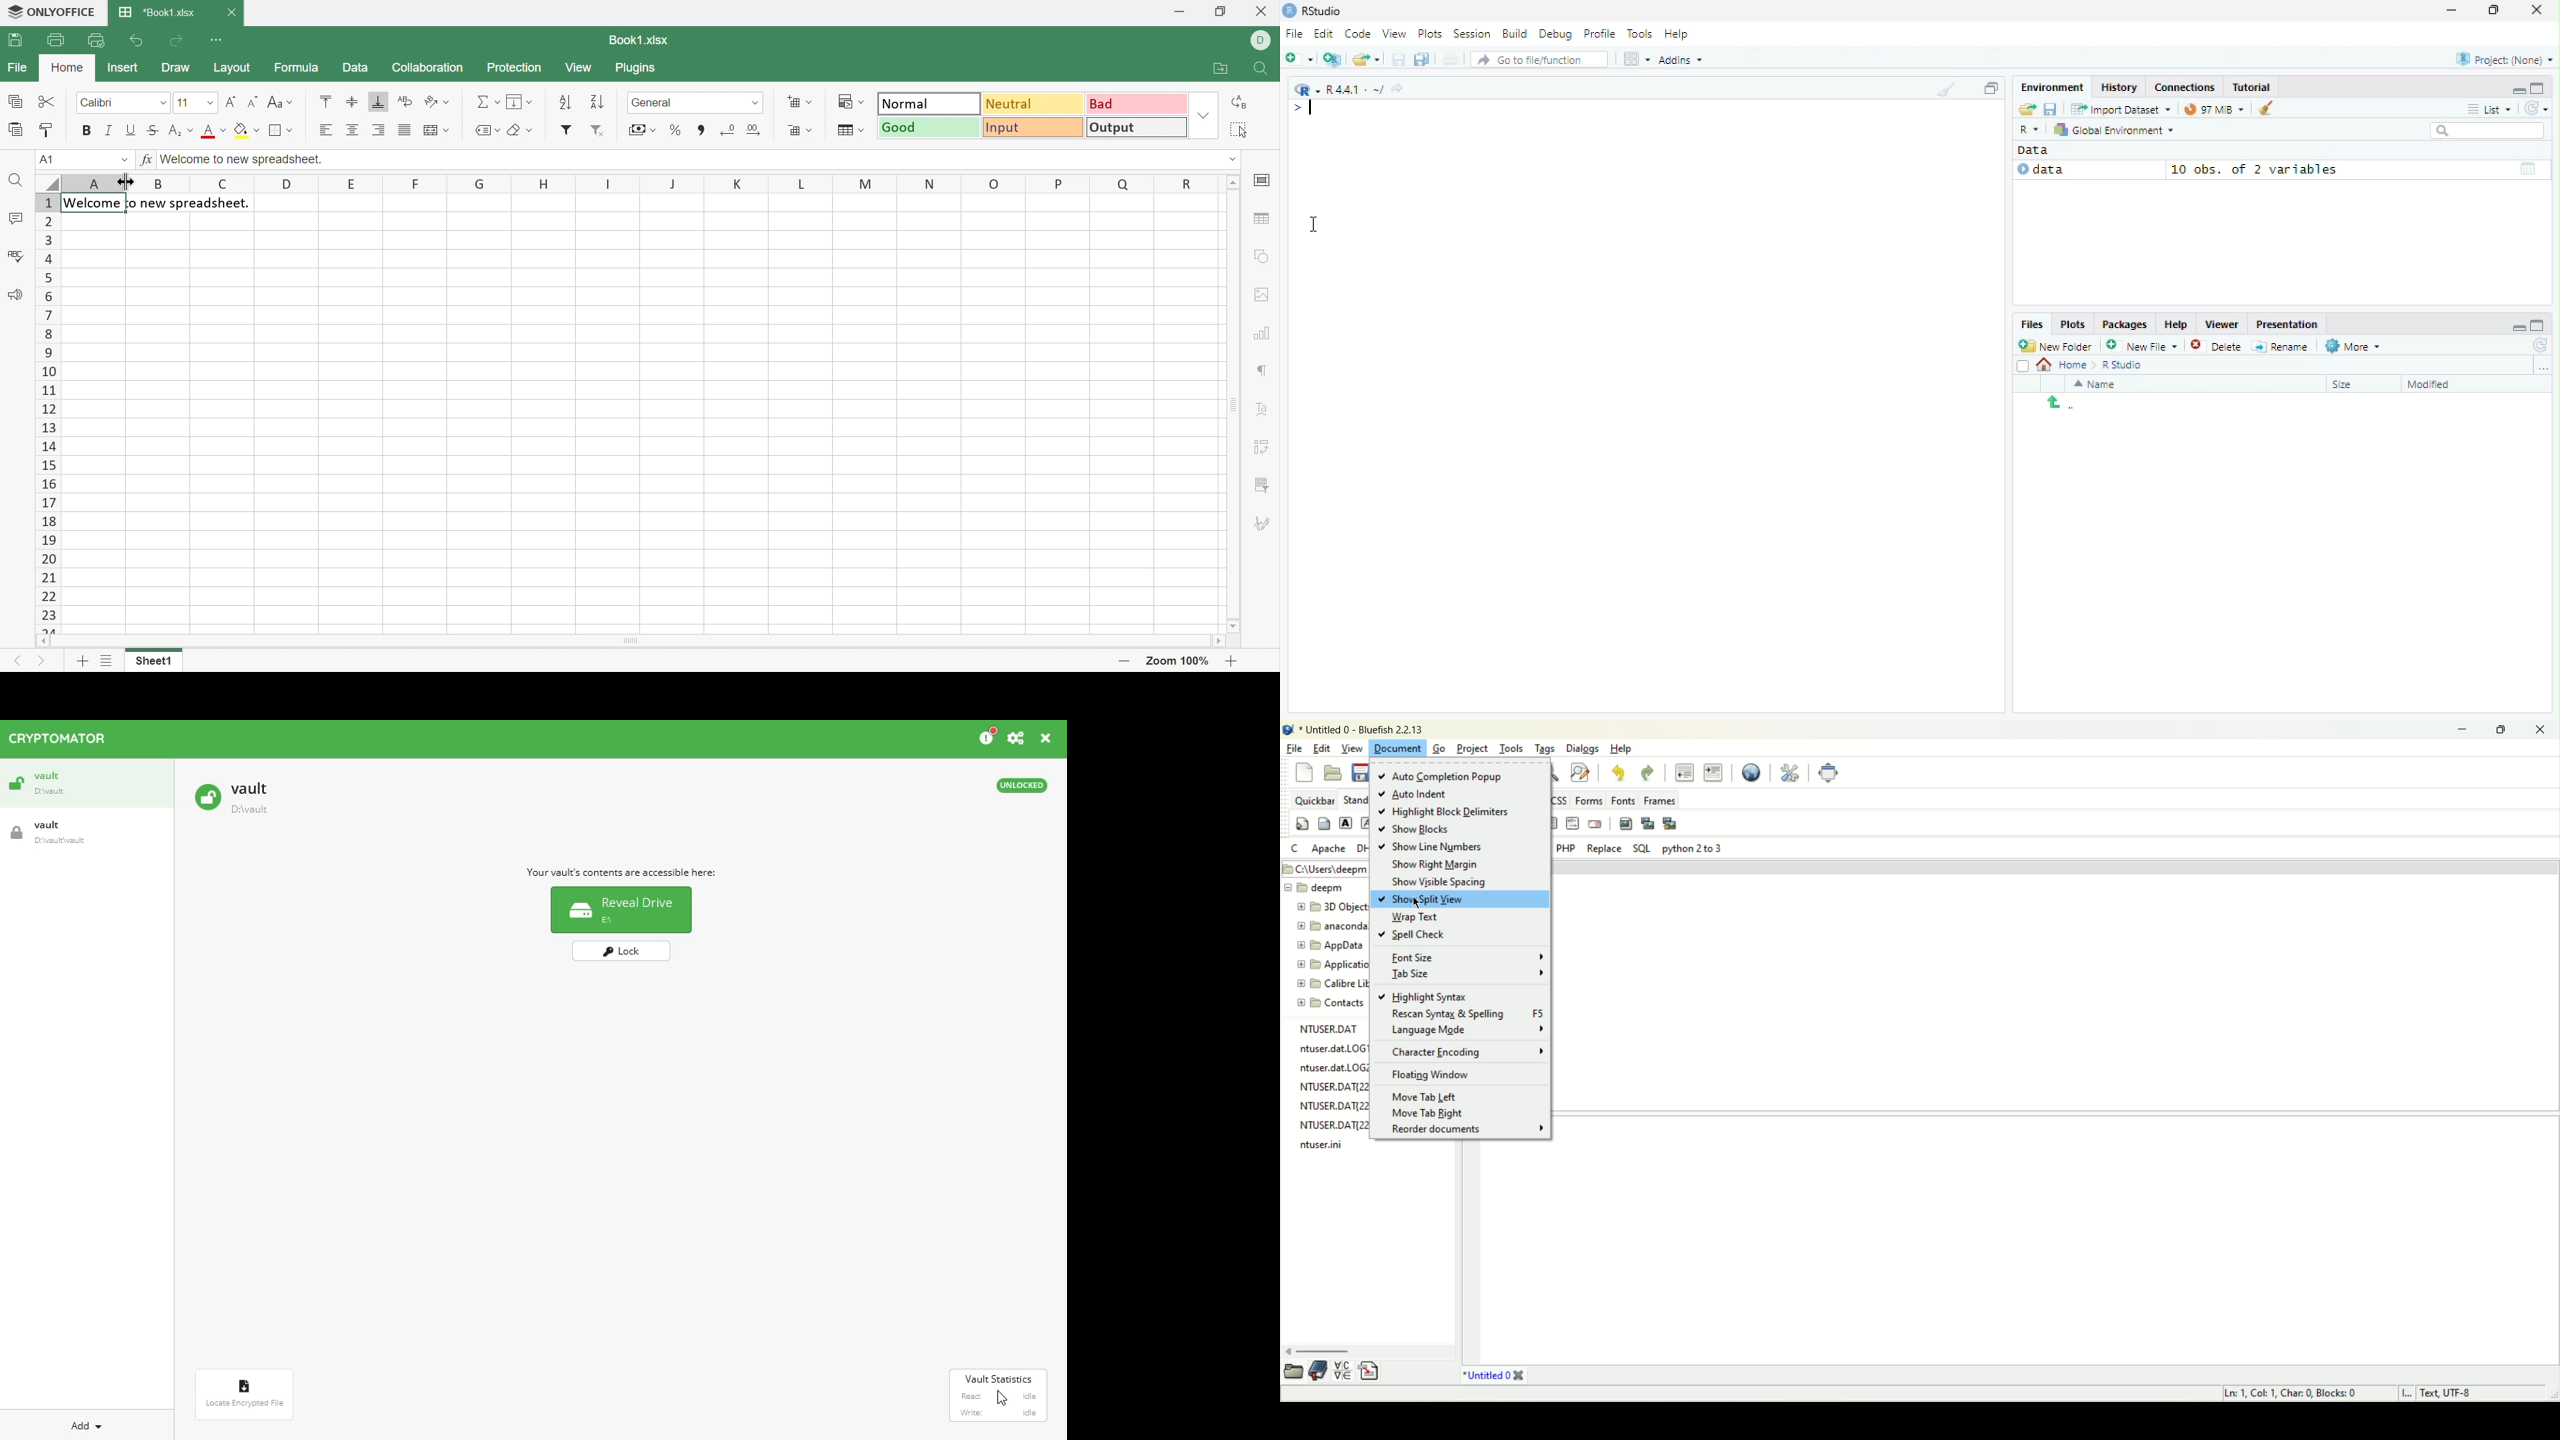  What do you see at coordinates (2053, 110) in the screenshot?
I see `save workspace as` at bounding box center [2053, 110].